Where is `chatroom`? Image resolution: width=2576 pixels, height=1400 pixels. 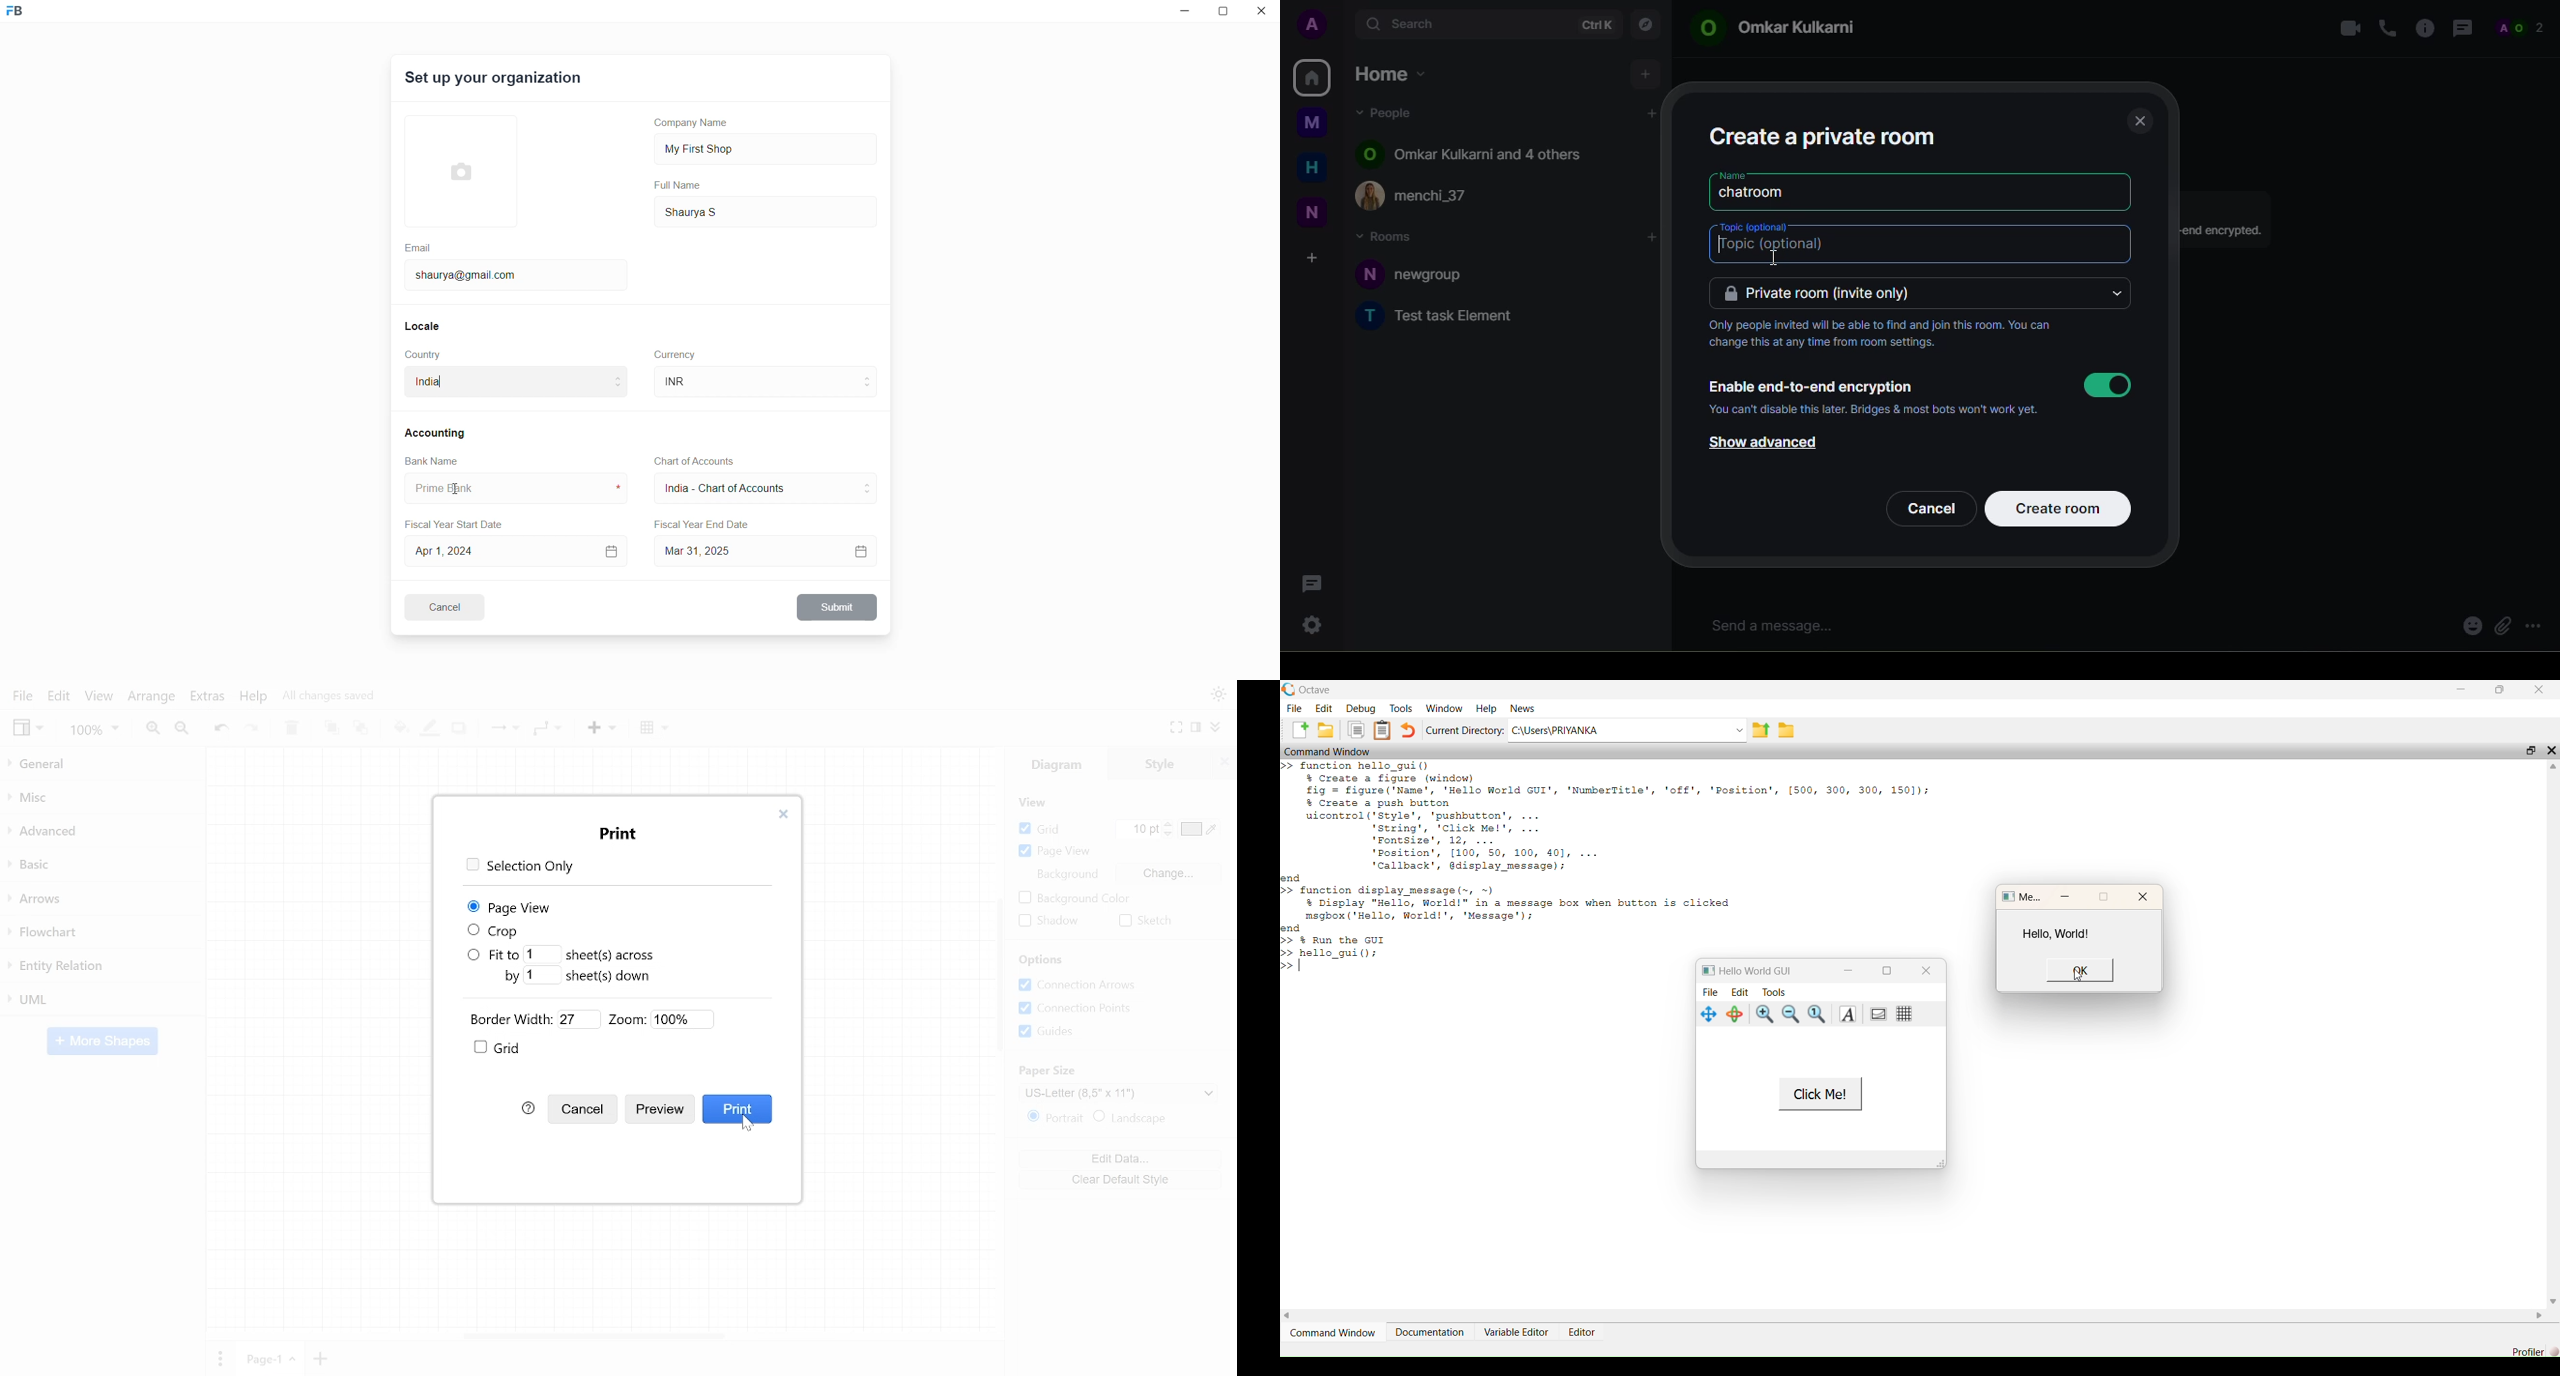 chatroom is located at coordinates (1755, 193).